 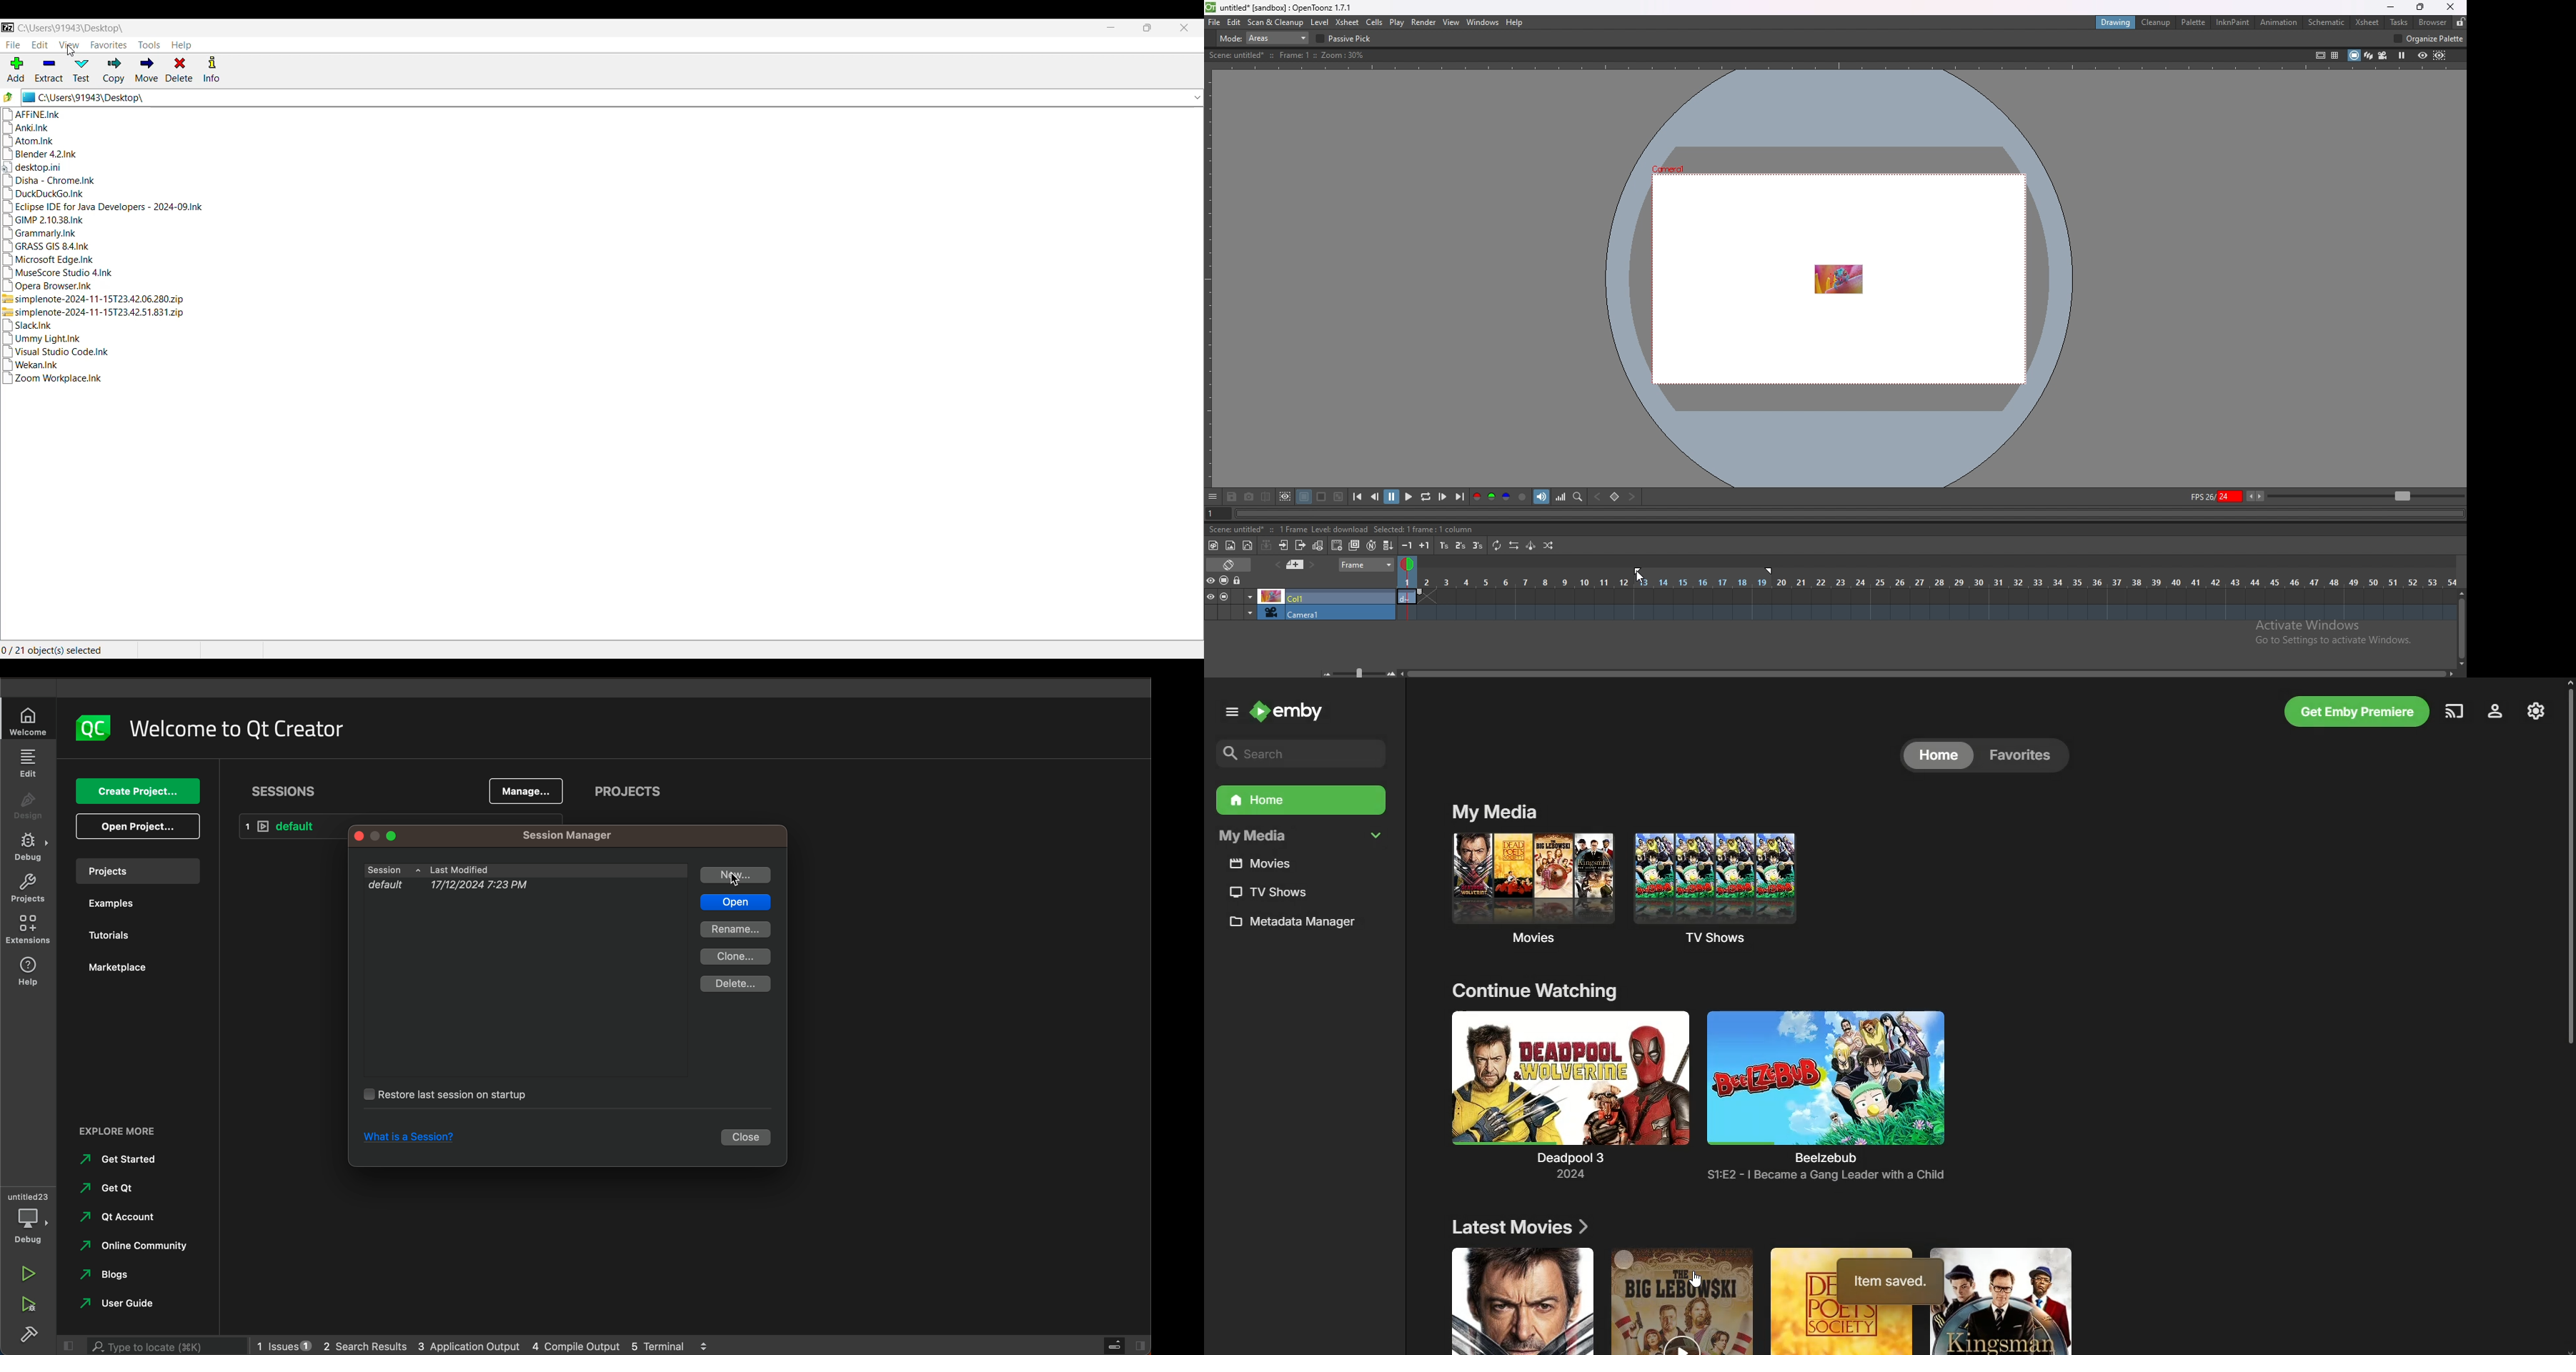 I want to click on Blender 4.2.Ink, so click(x=41, y=154).